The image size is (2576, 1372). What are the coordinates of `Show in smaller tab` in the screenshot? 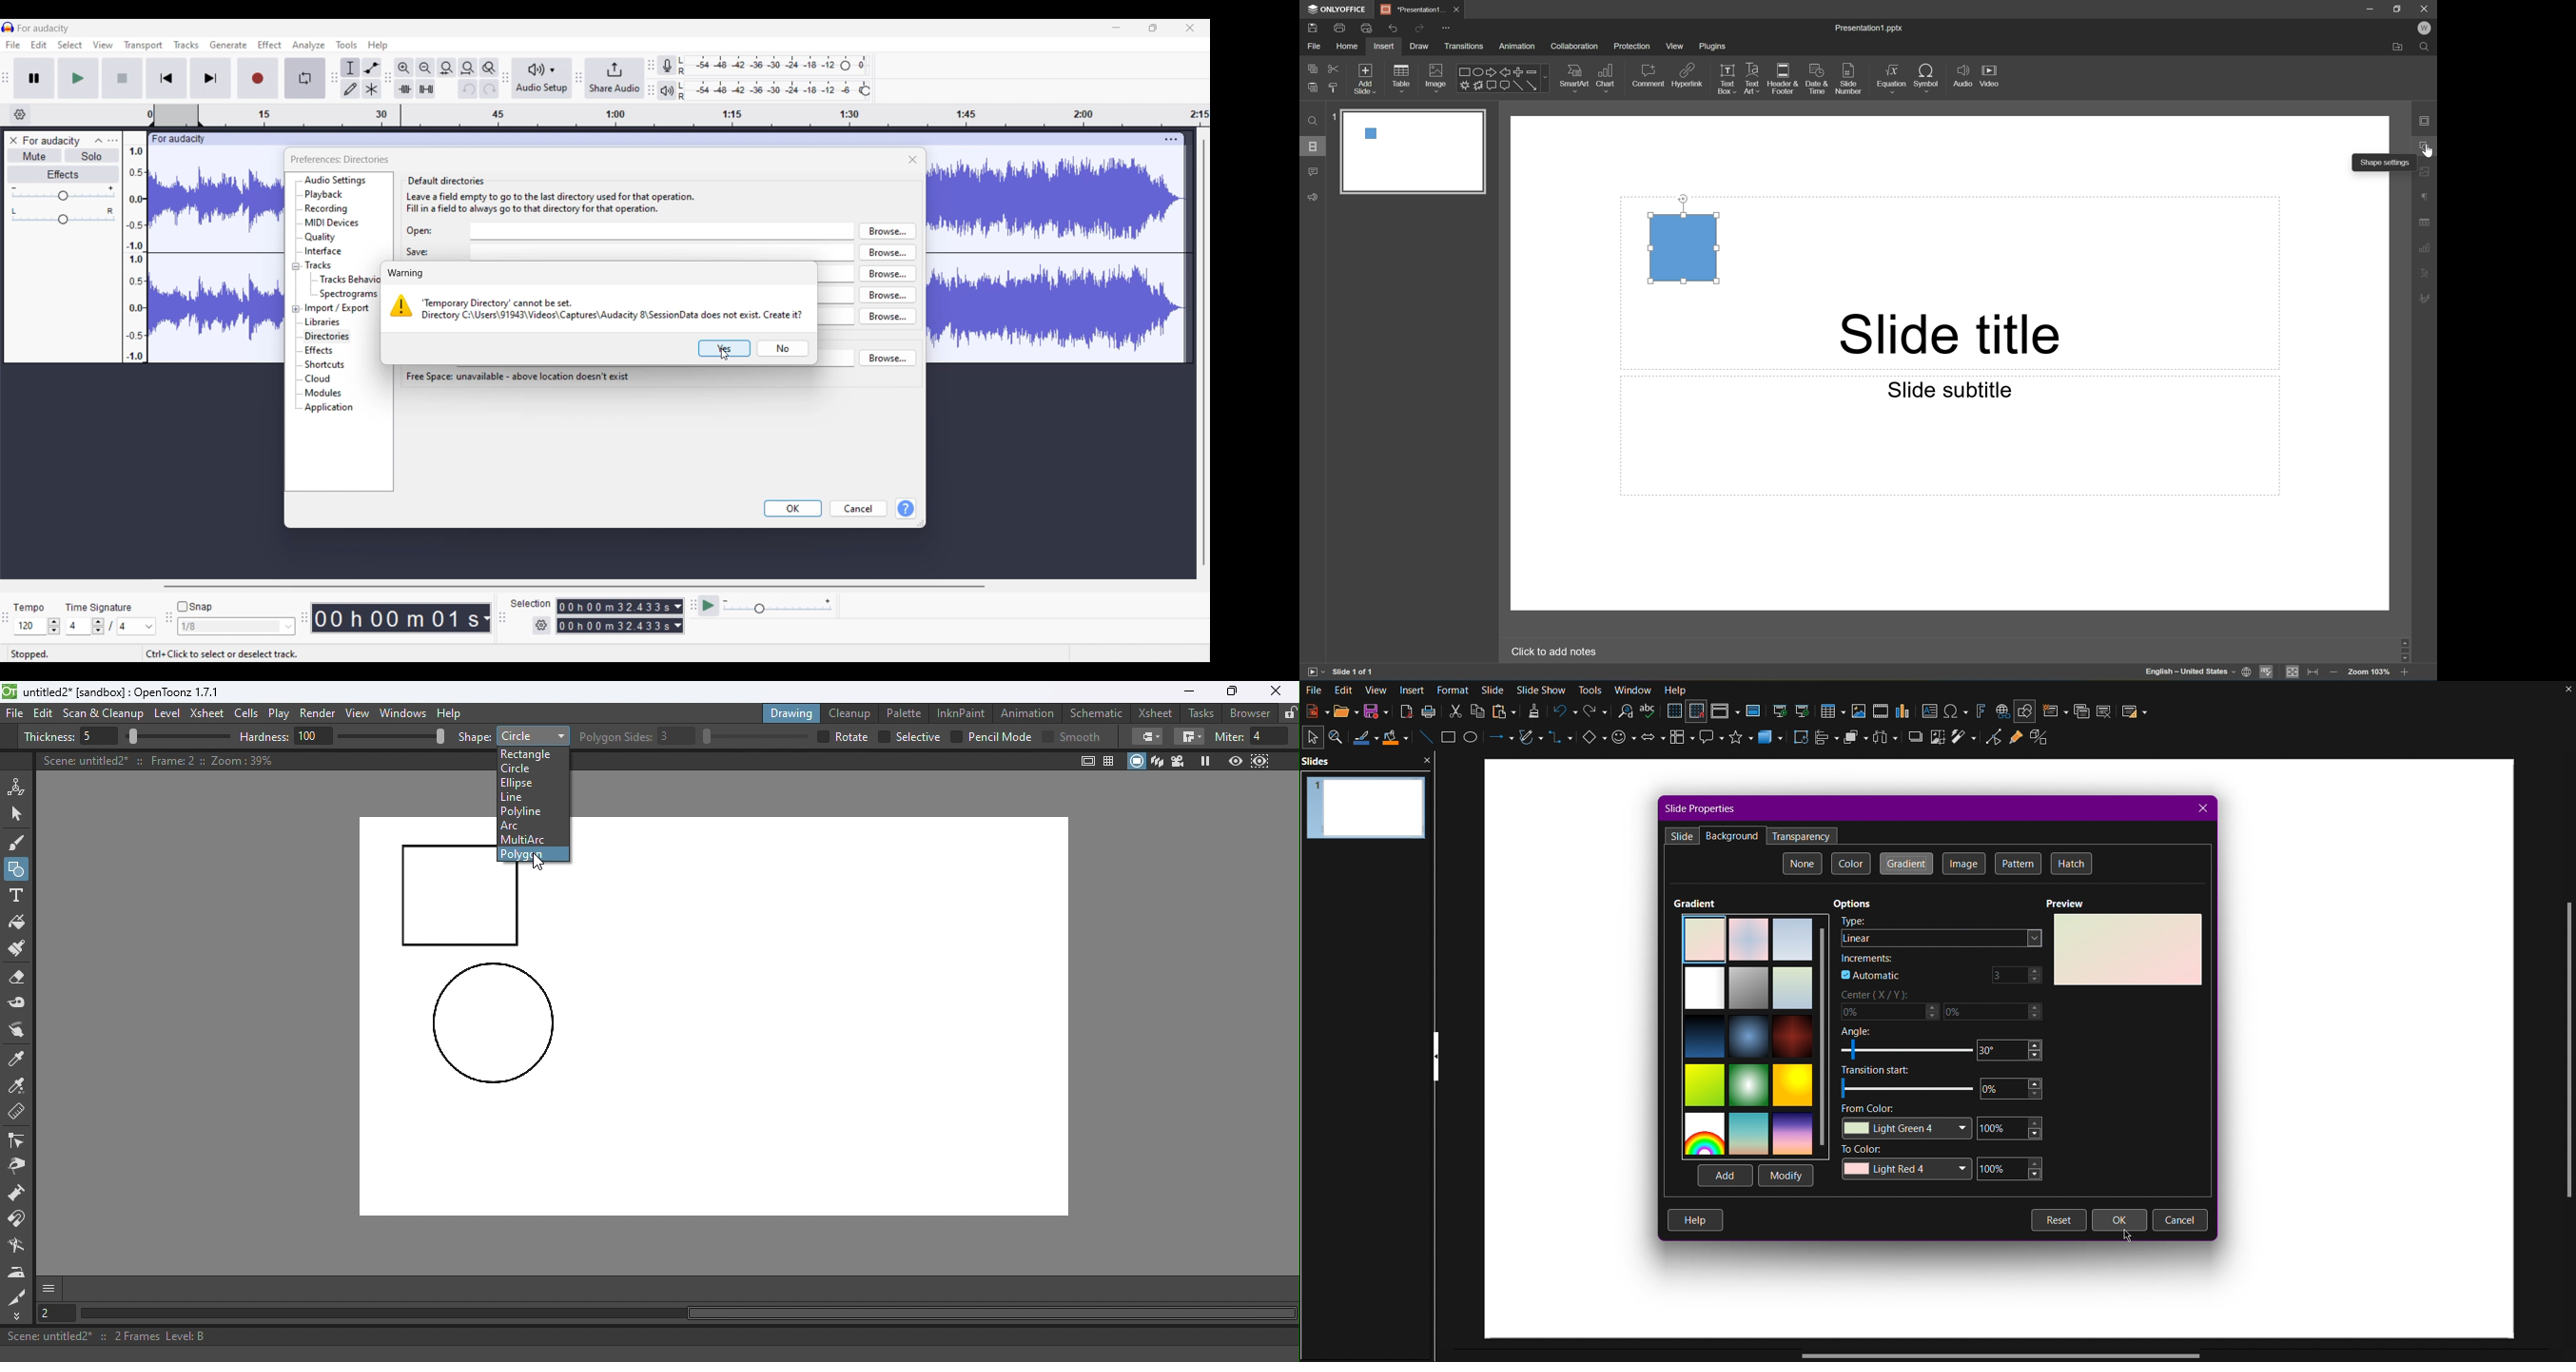 It's located at (1154, 28).